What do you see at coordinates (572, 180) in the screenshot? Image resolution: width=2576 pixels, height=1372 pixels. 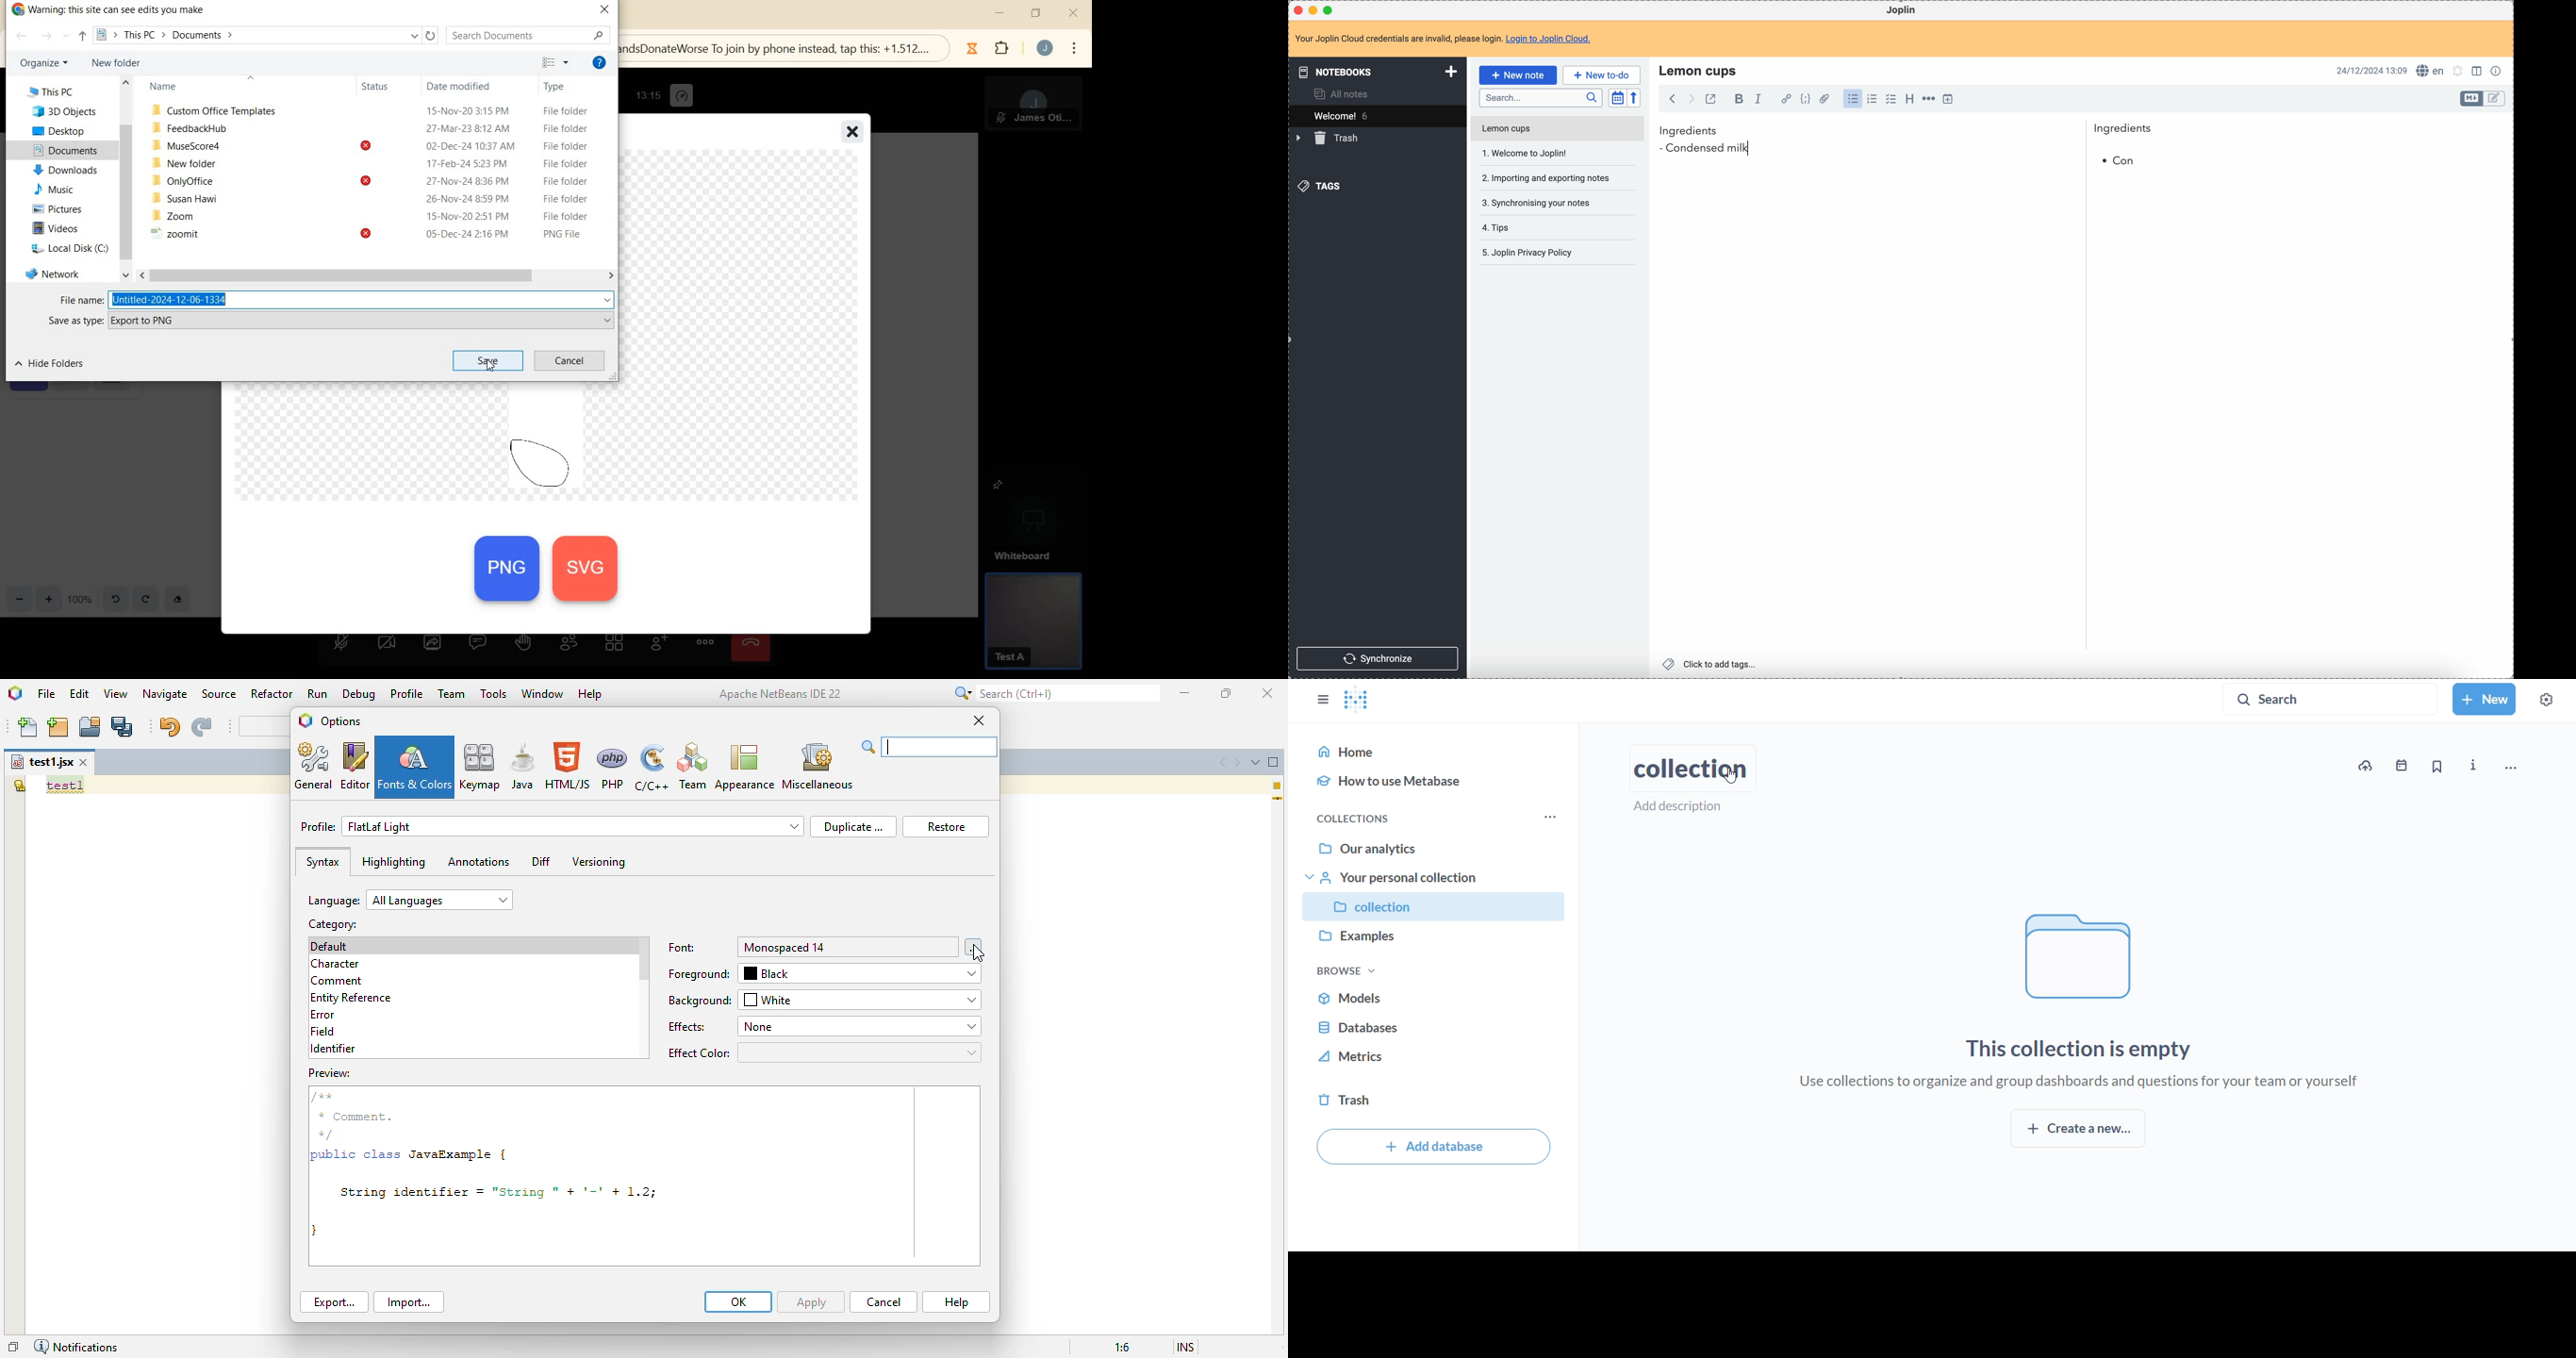 I see `File folder` at bounding box center [572, 180].